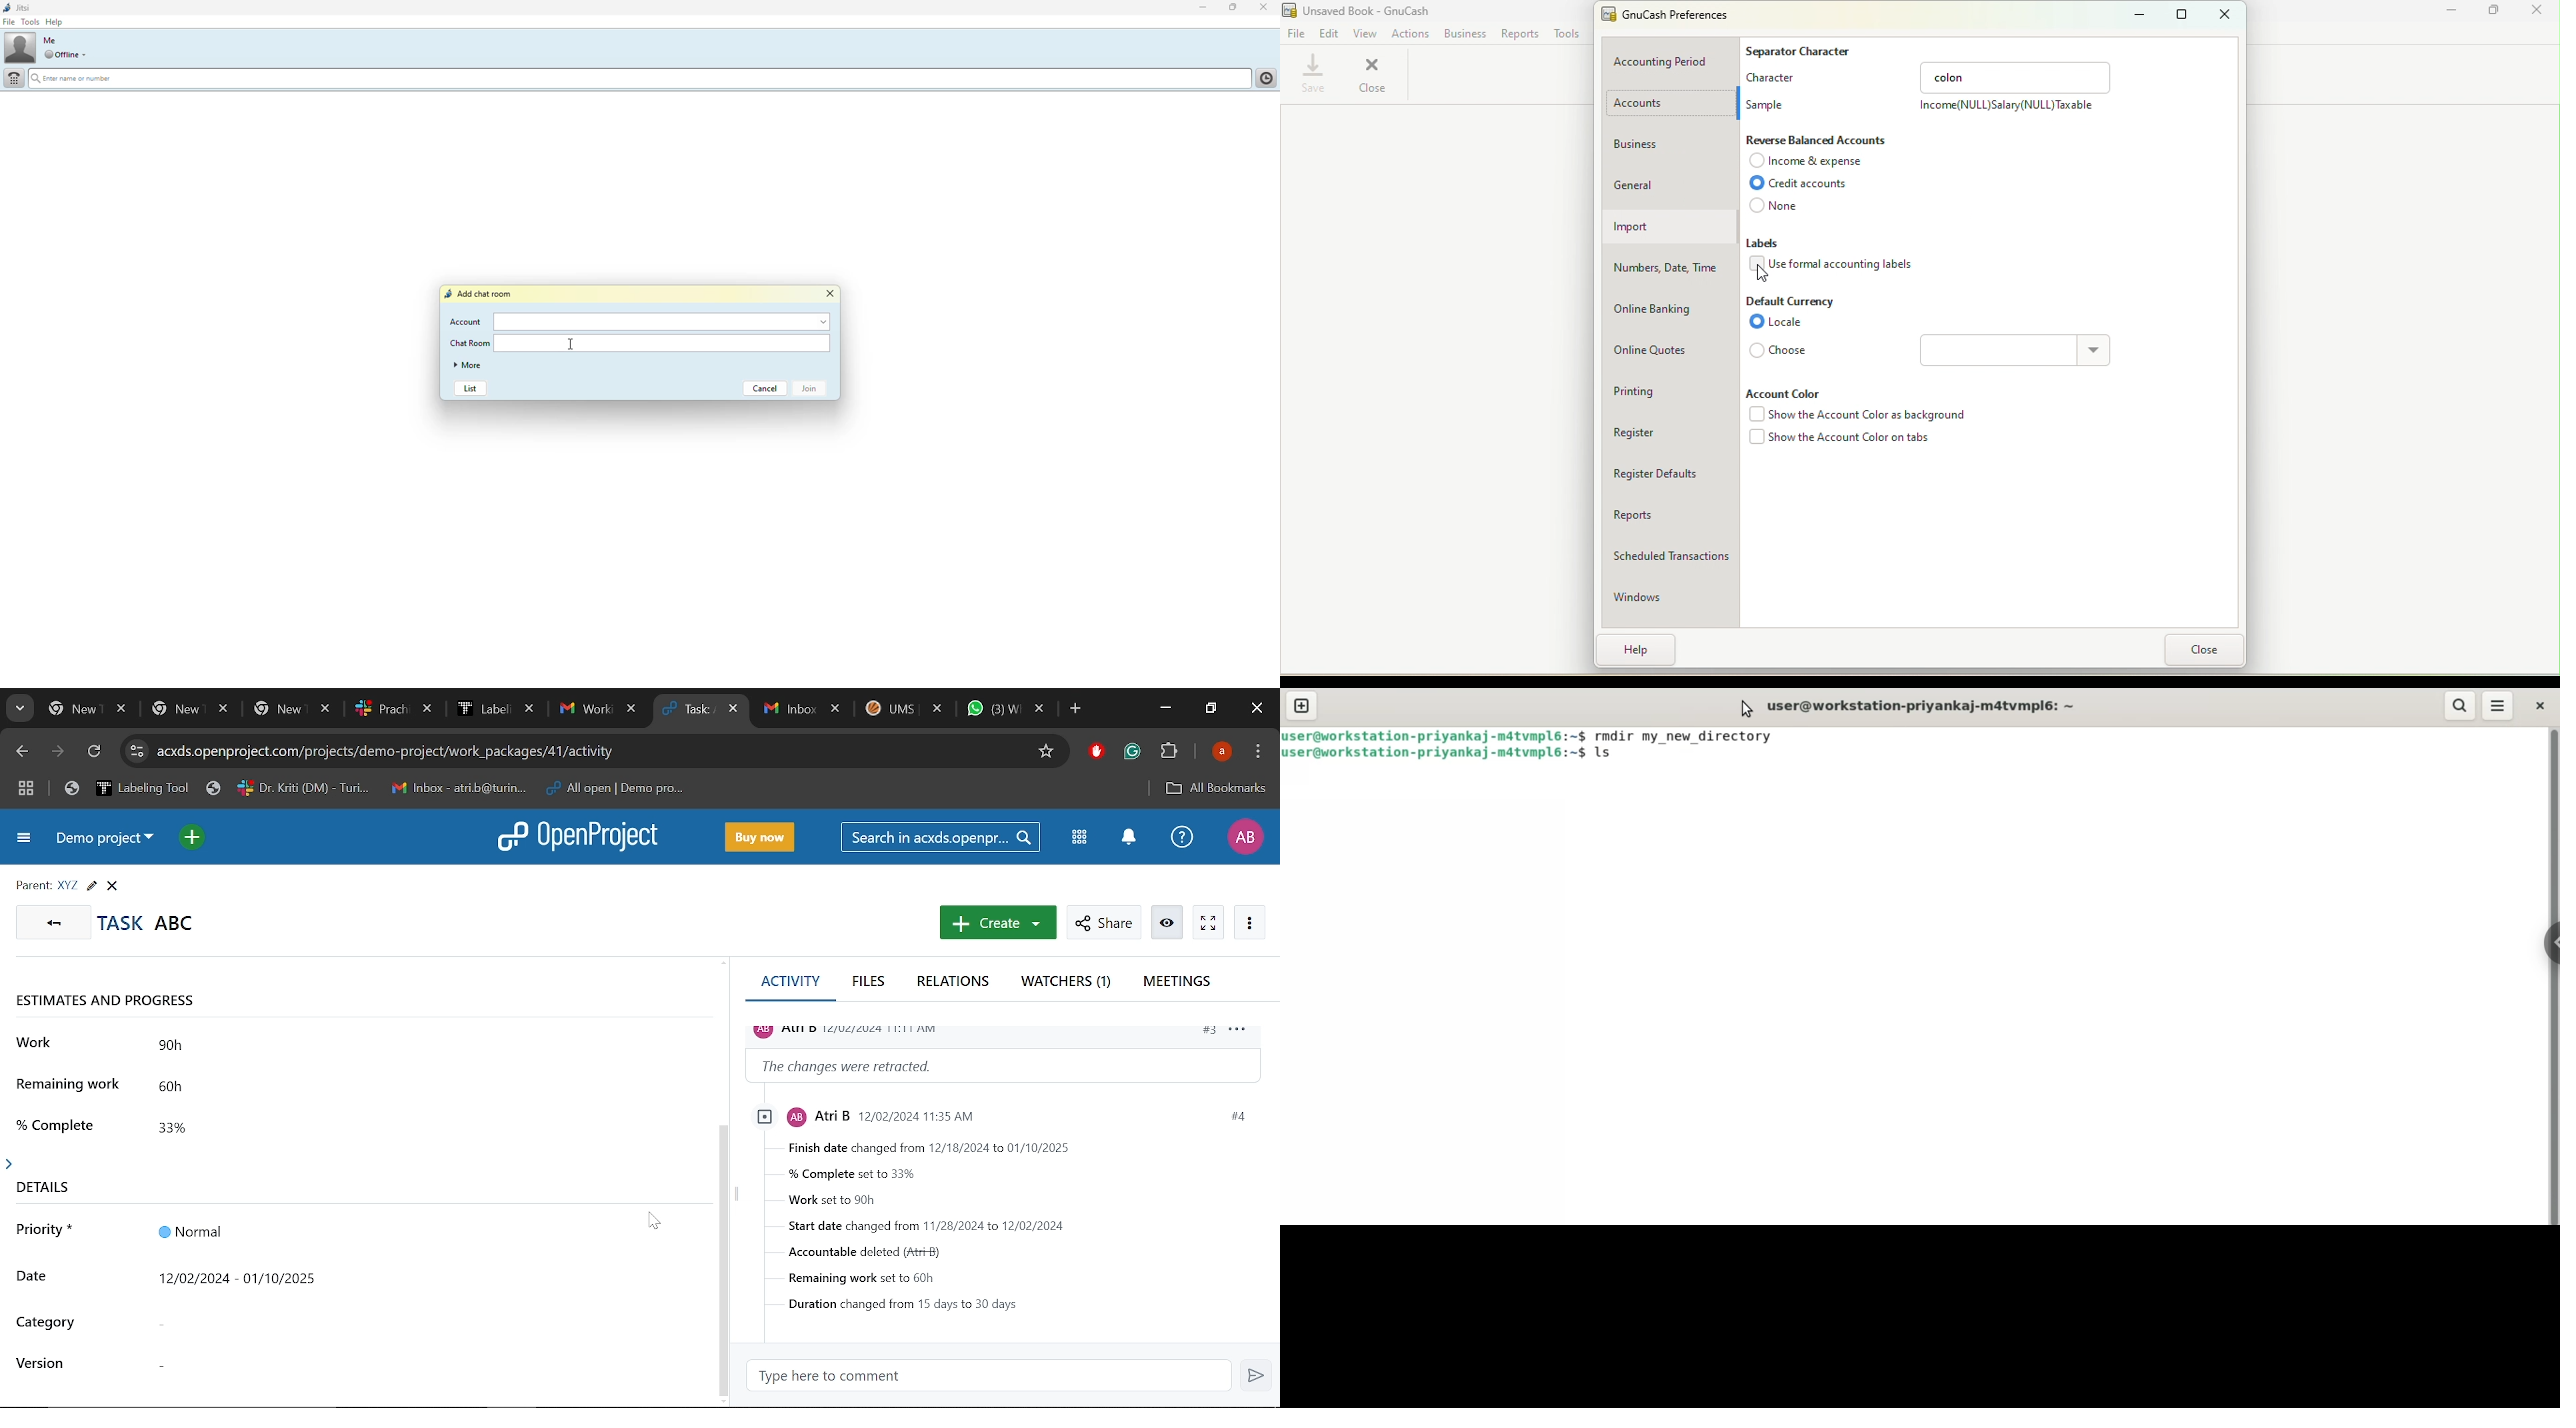  Describe the element at coordinates (1296, 32) in the screenshot. I see `File` at that location.